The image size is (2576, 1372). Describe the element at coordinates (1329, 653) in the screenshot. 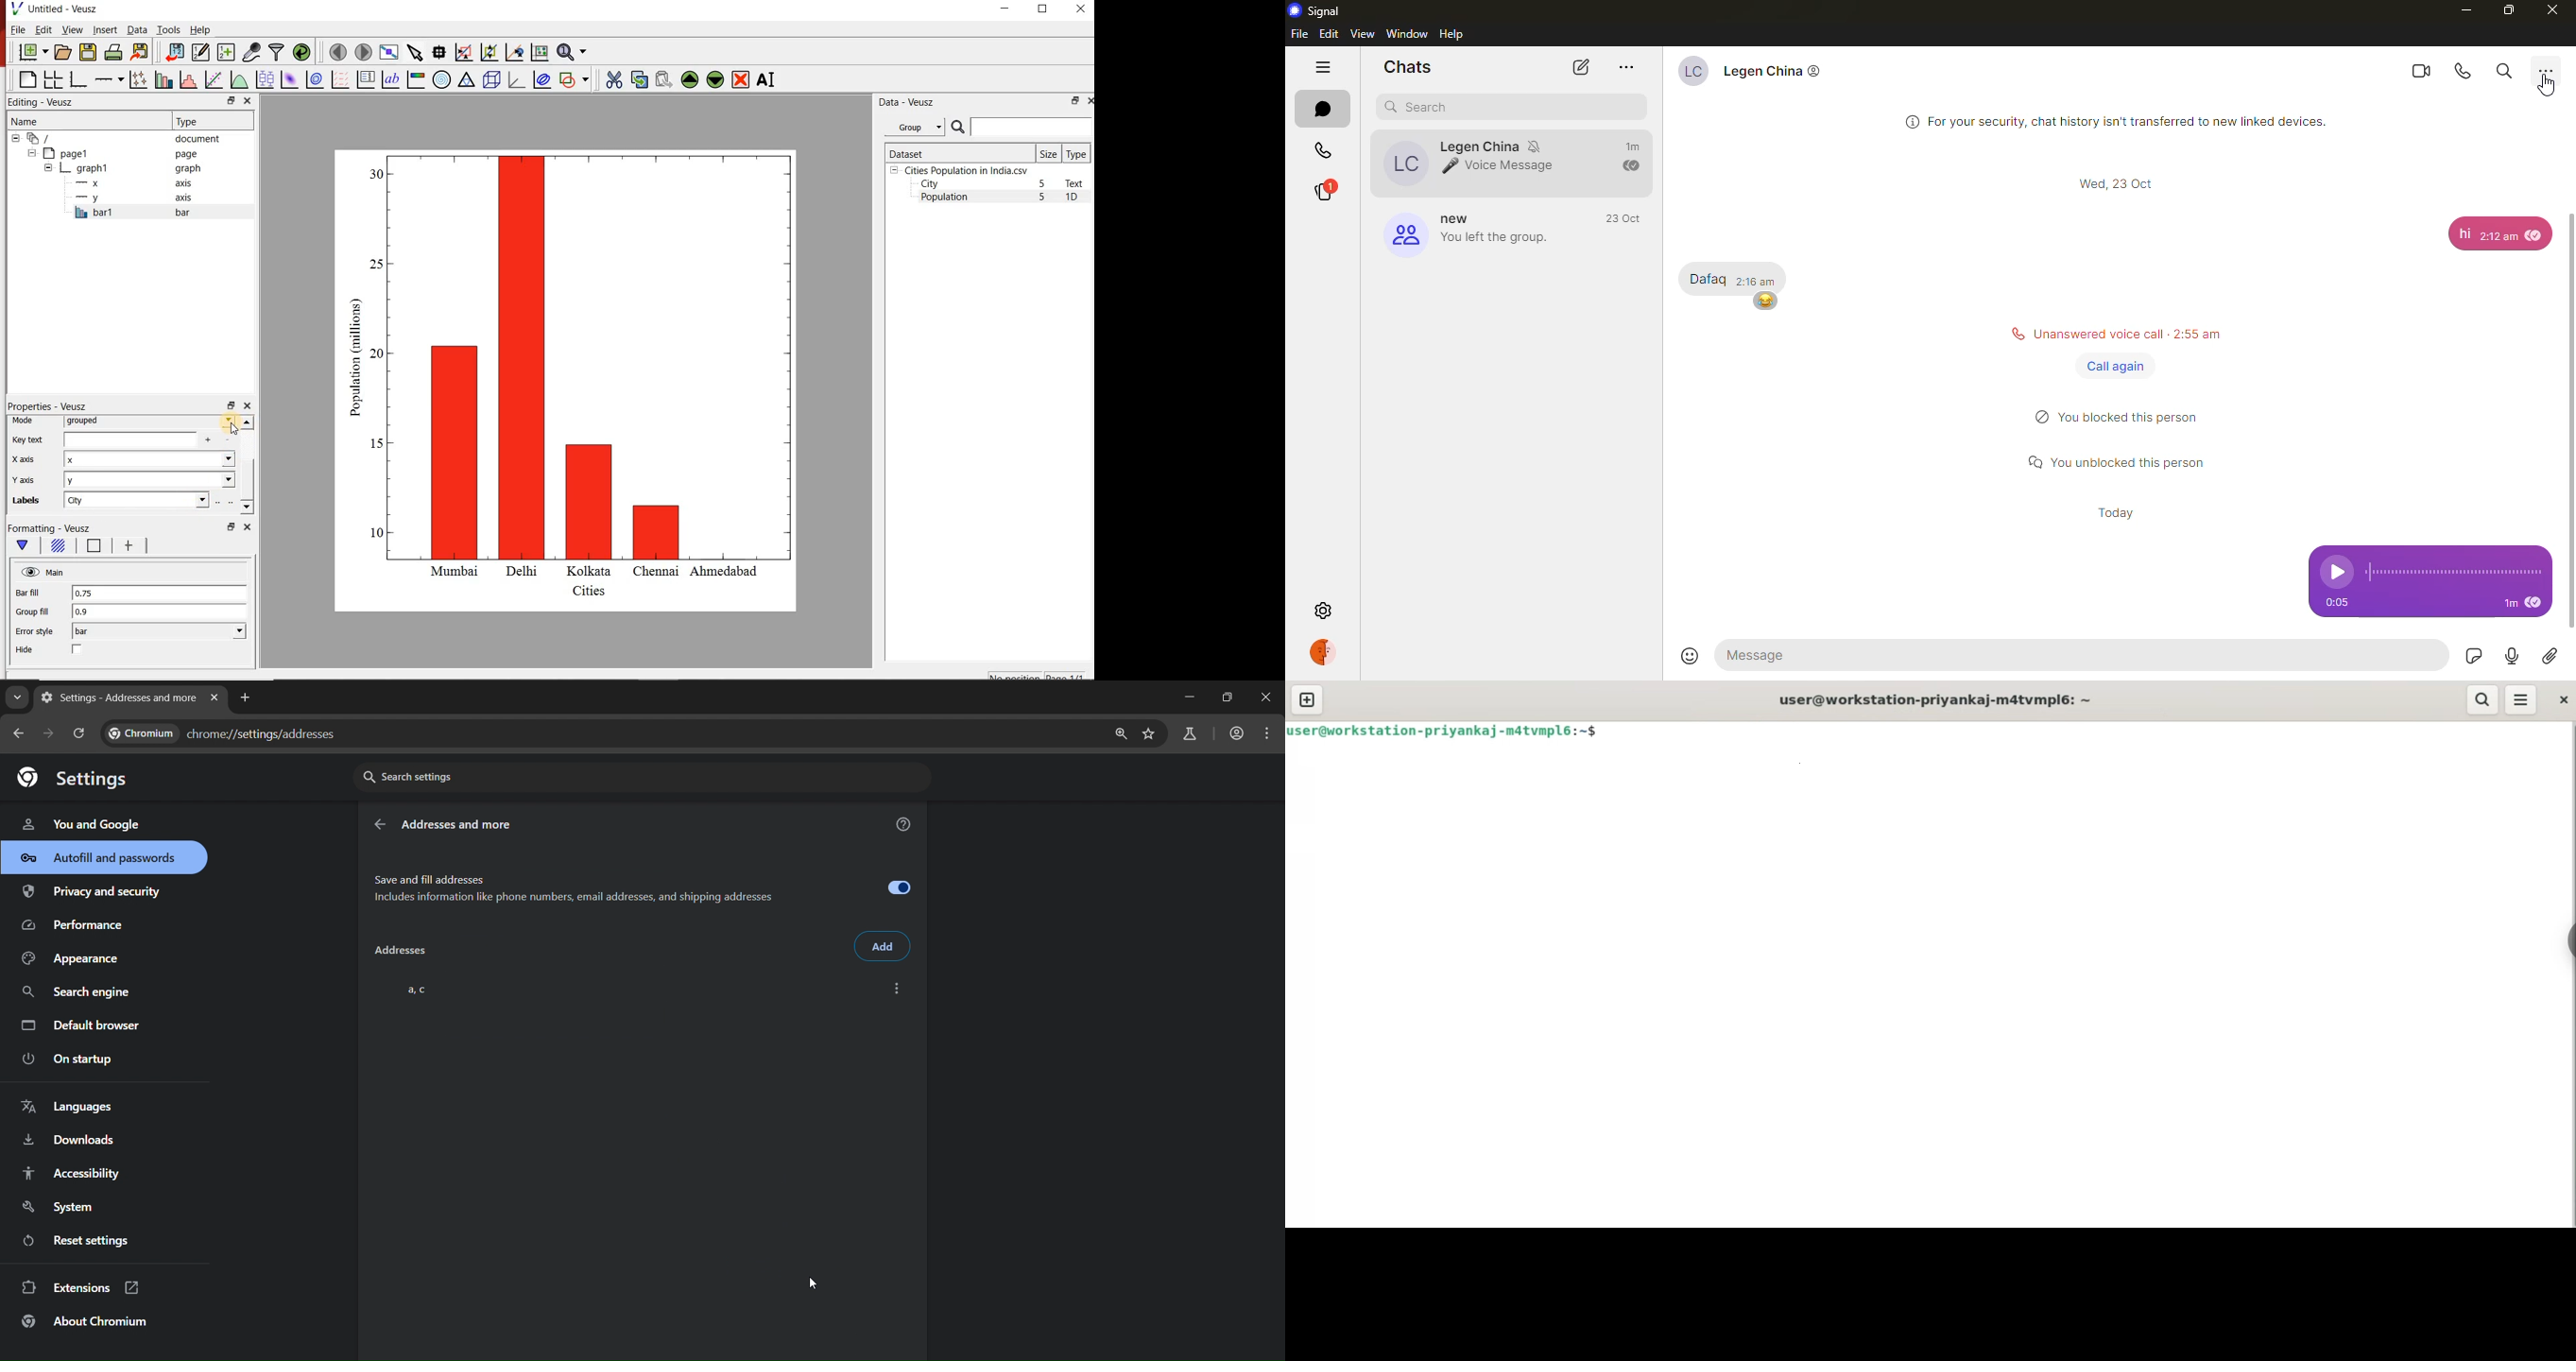

I see `profile` at that location.